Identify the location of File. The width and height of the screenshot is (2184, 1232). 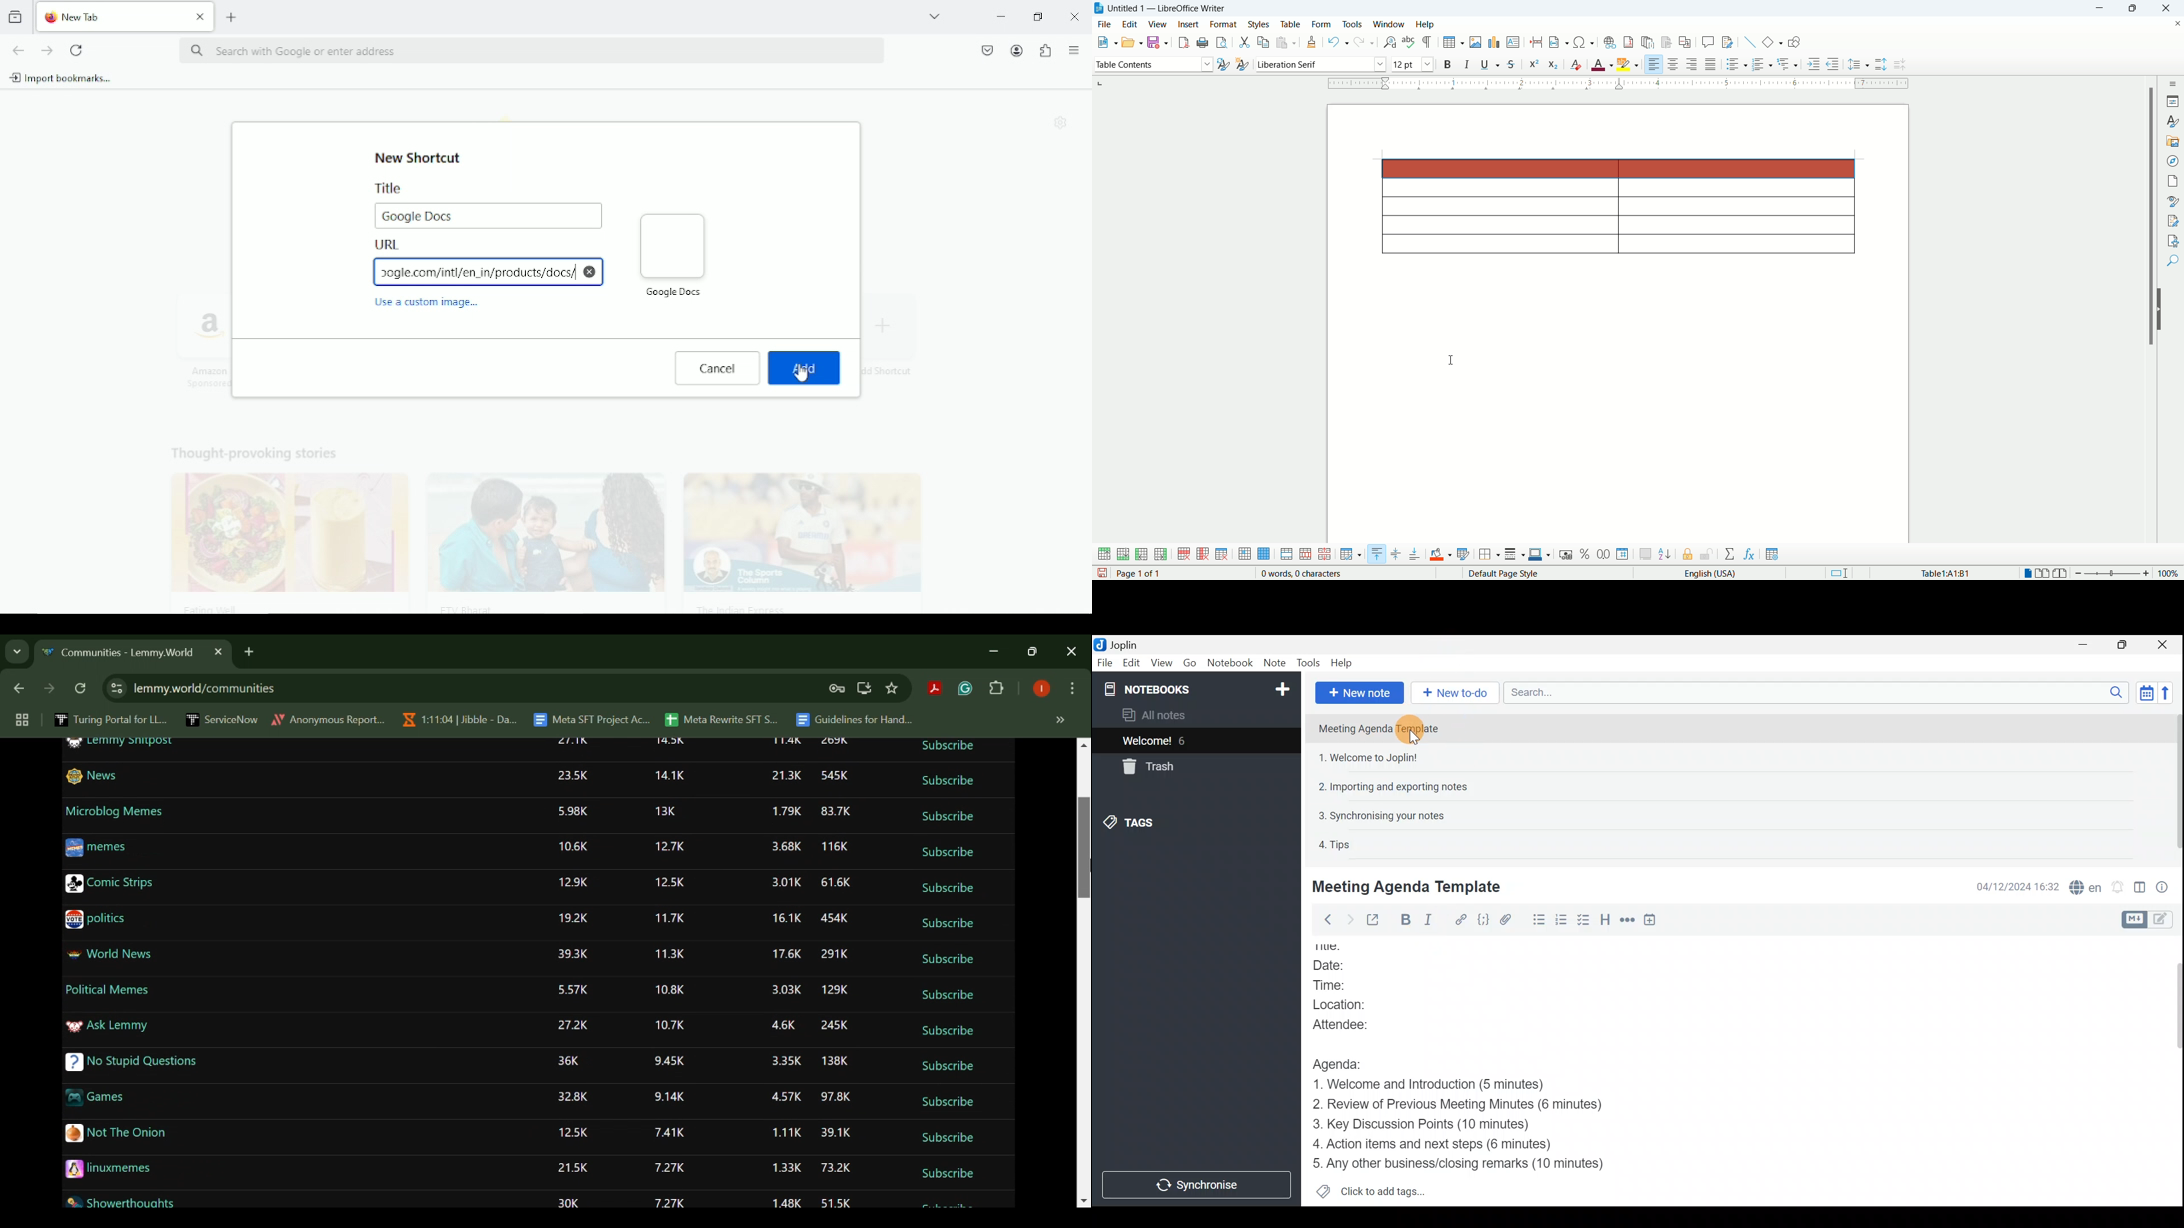
(1105, 662).